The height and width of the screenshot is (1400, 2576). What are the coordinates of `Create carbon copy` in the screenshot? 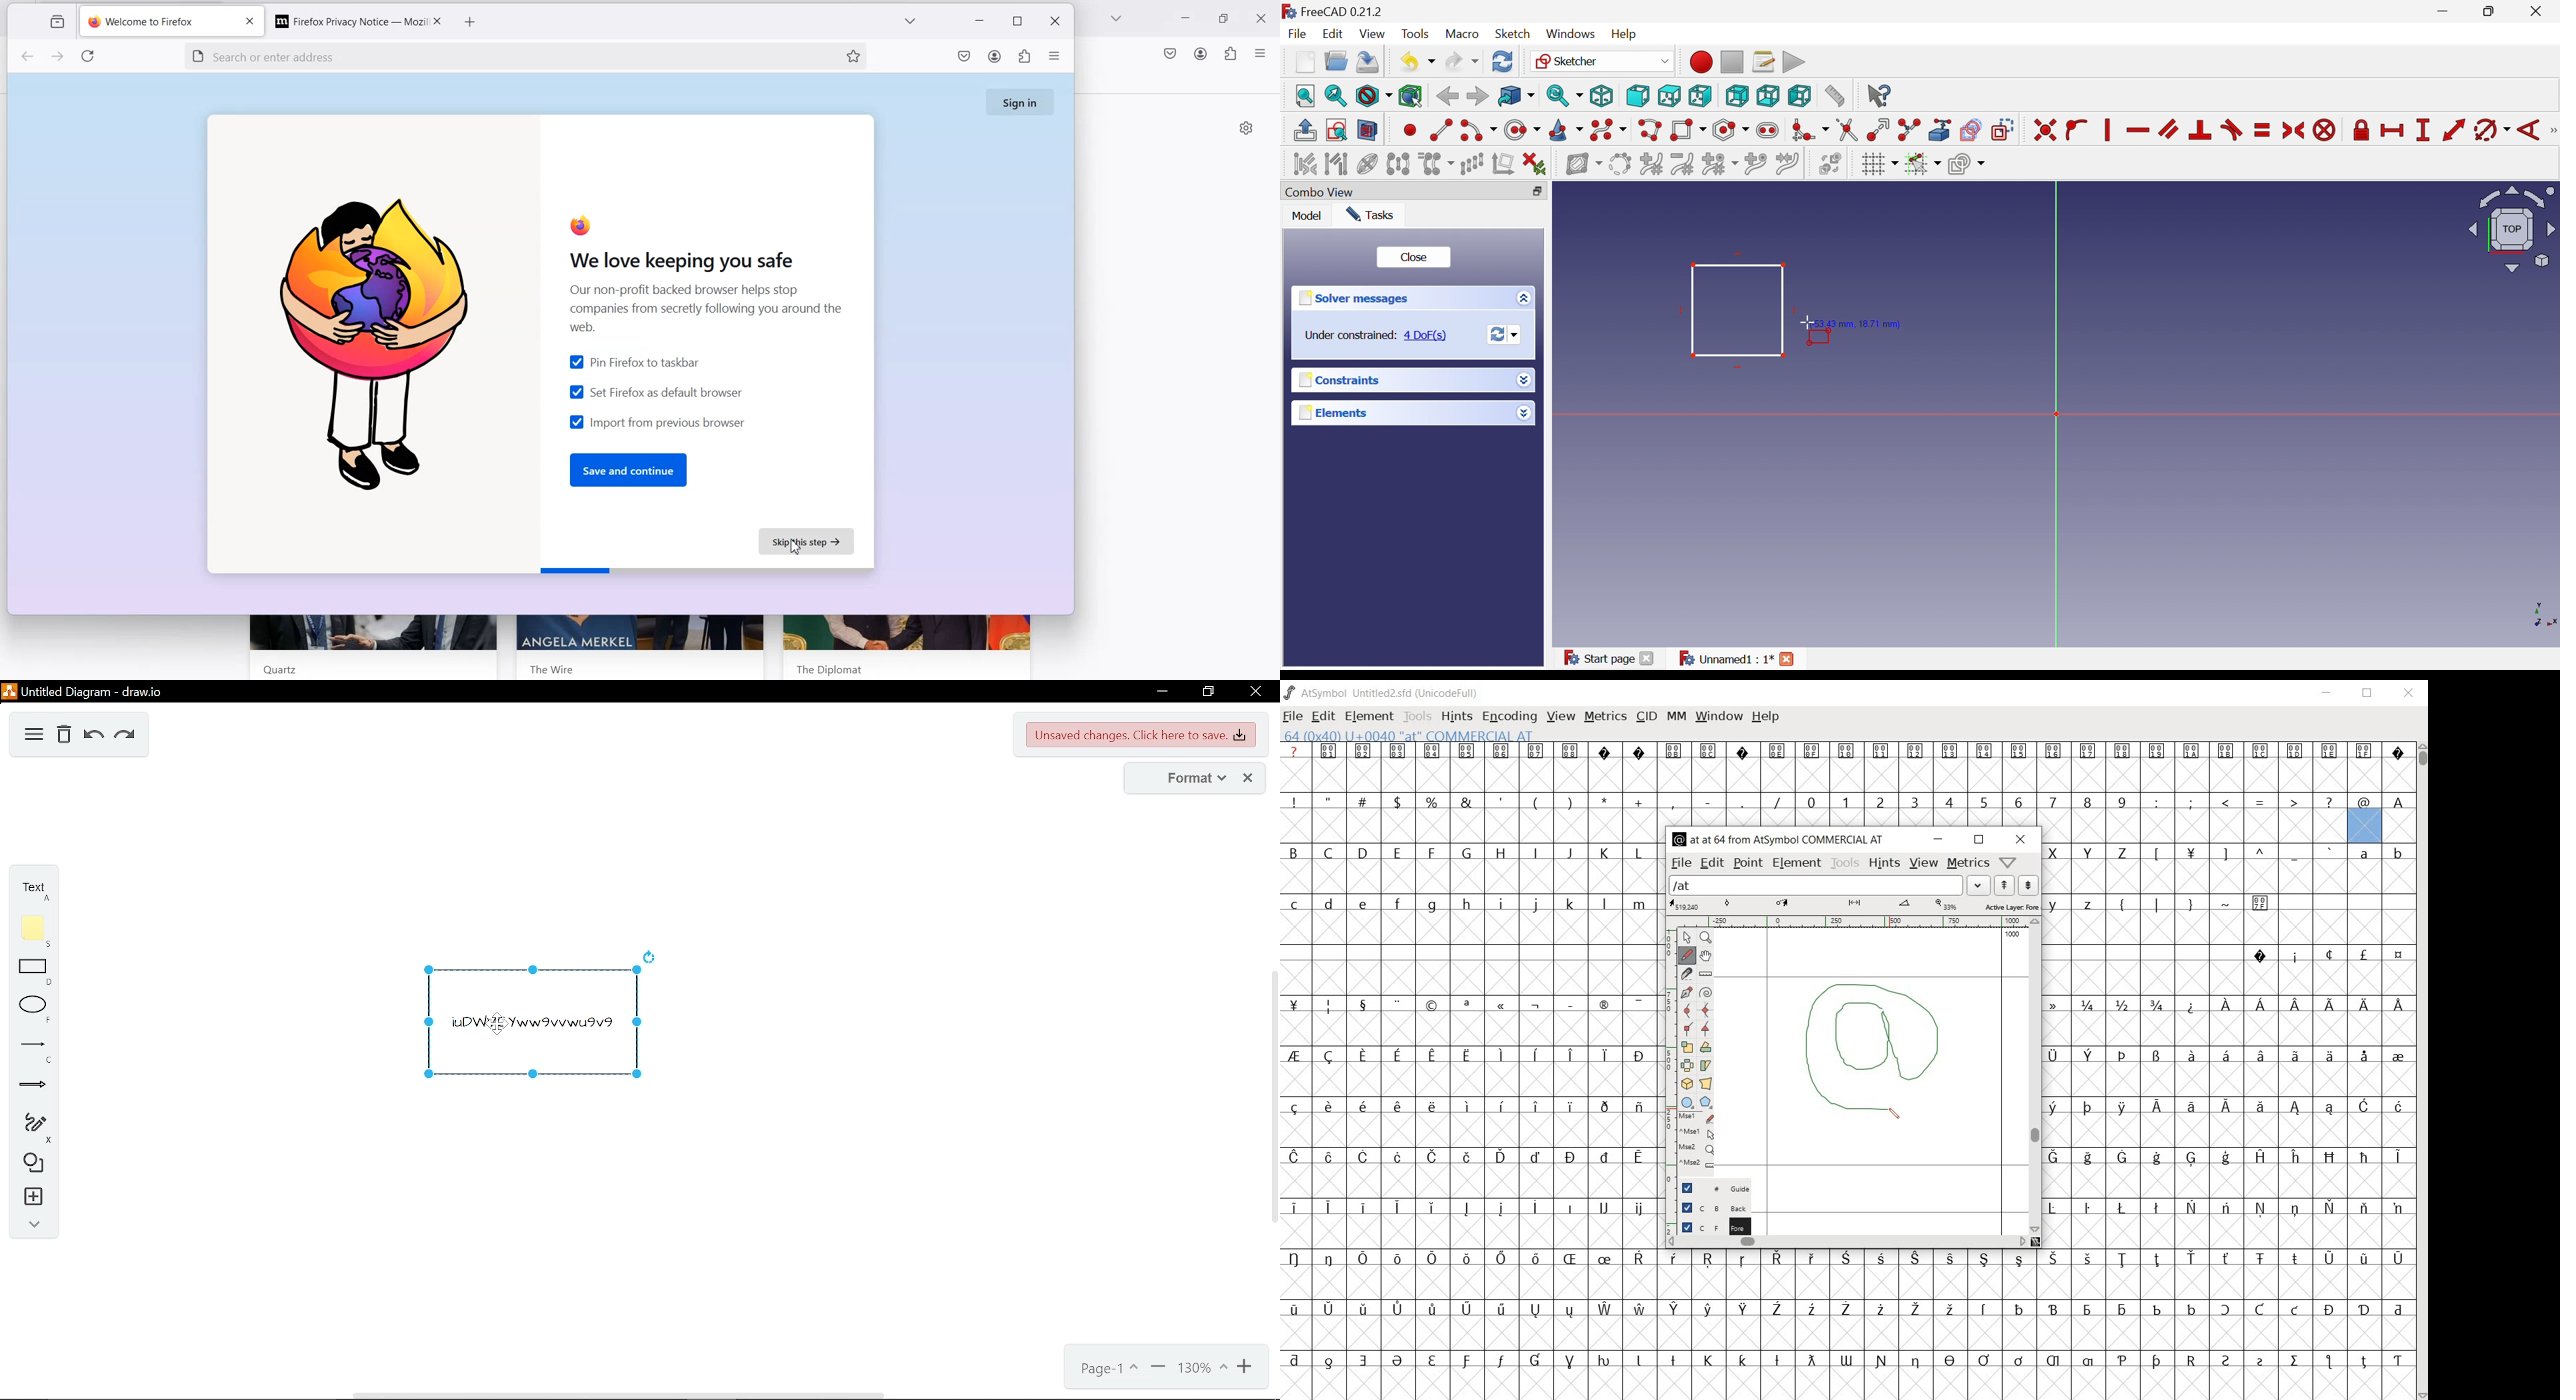 It's located at (1971, 129).